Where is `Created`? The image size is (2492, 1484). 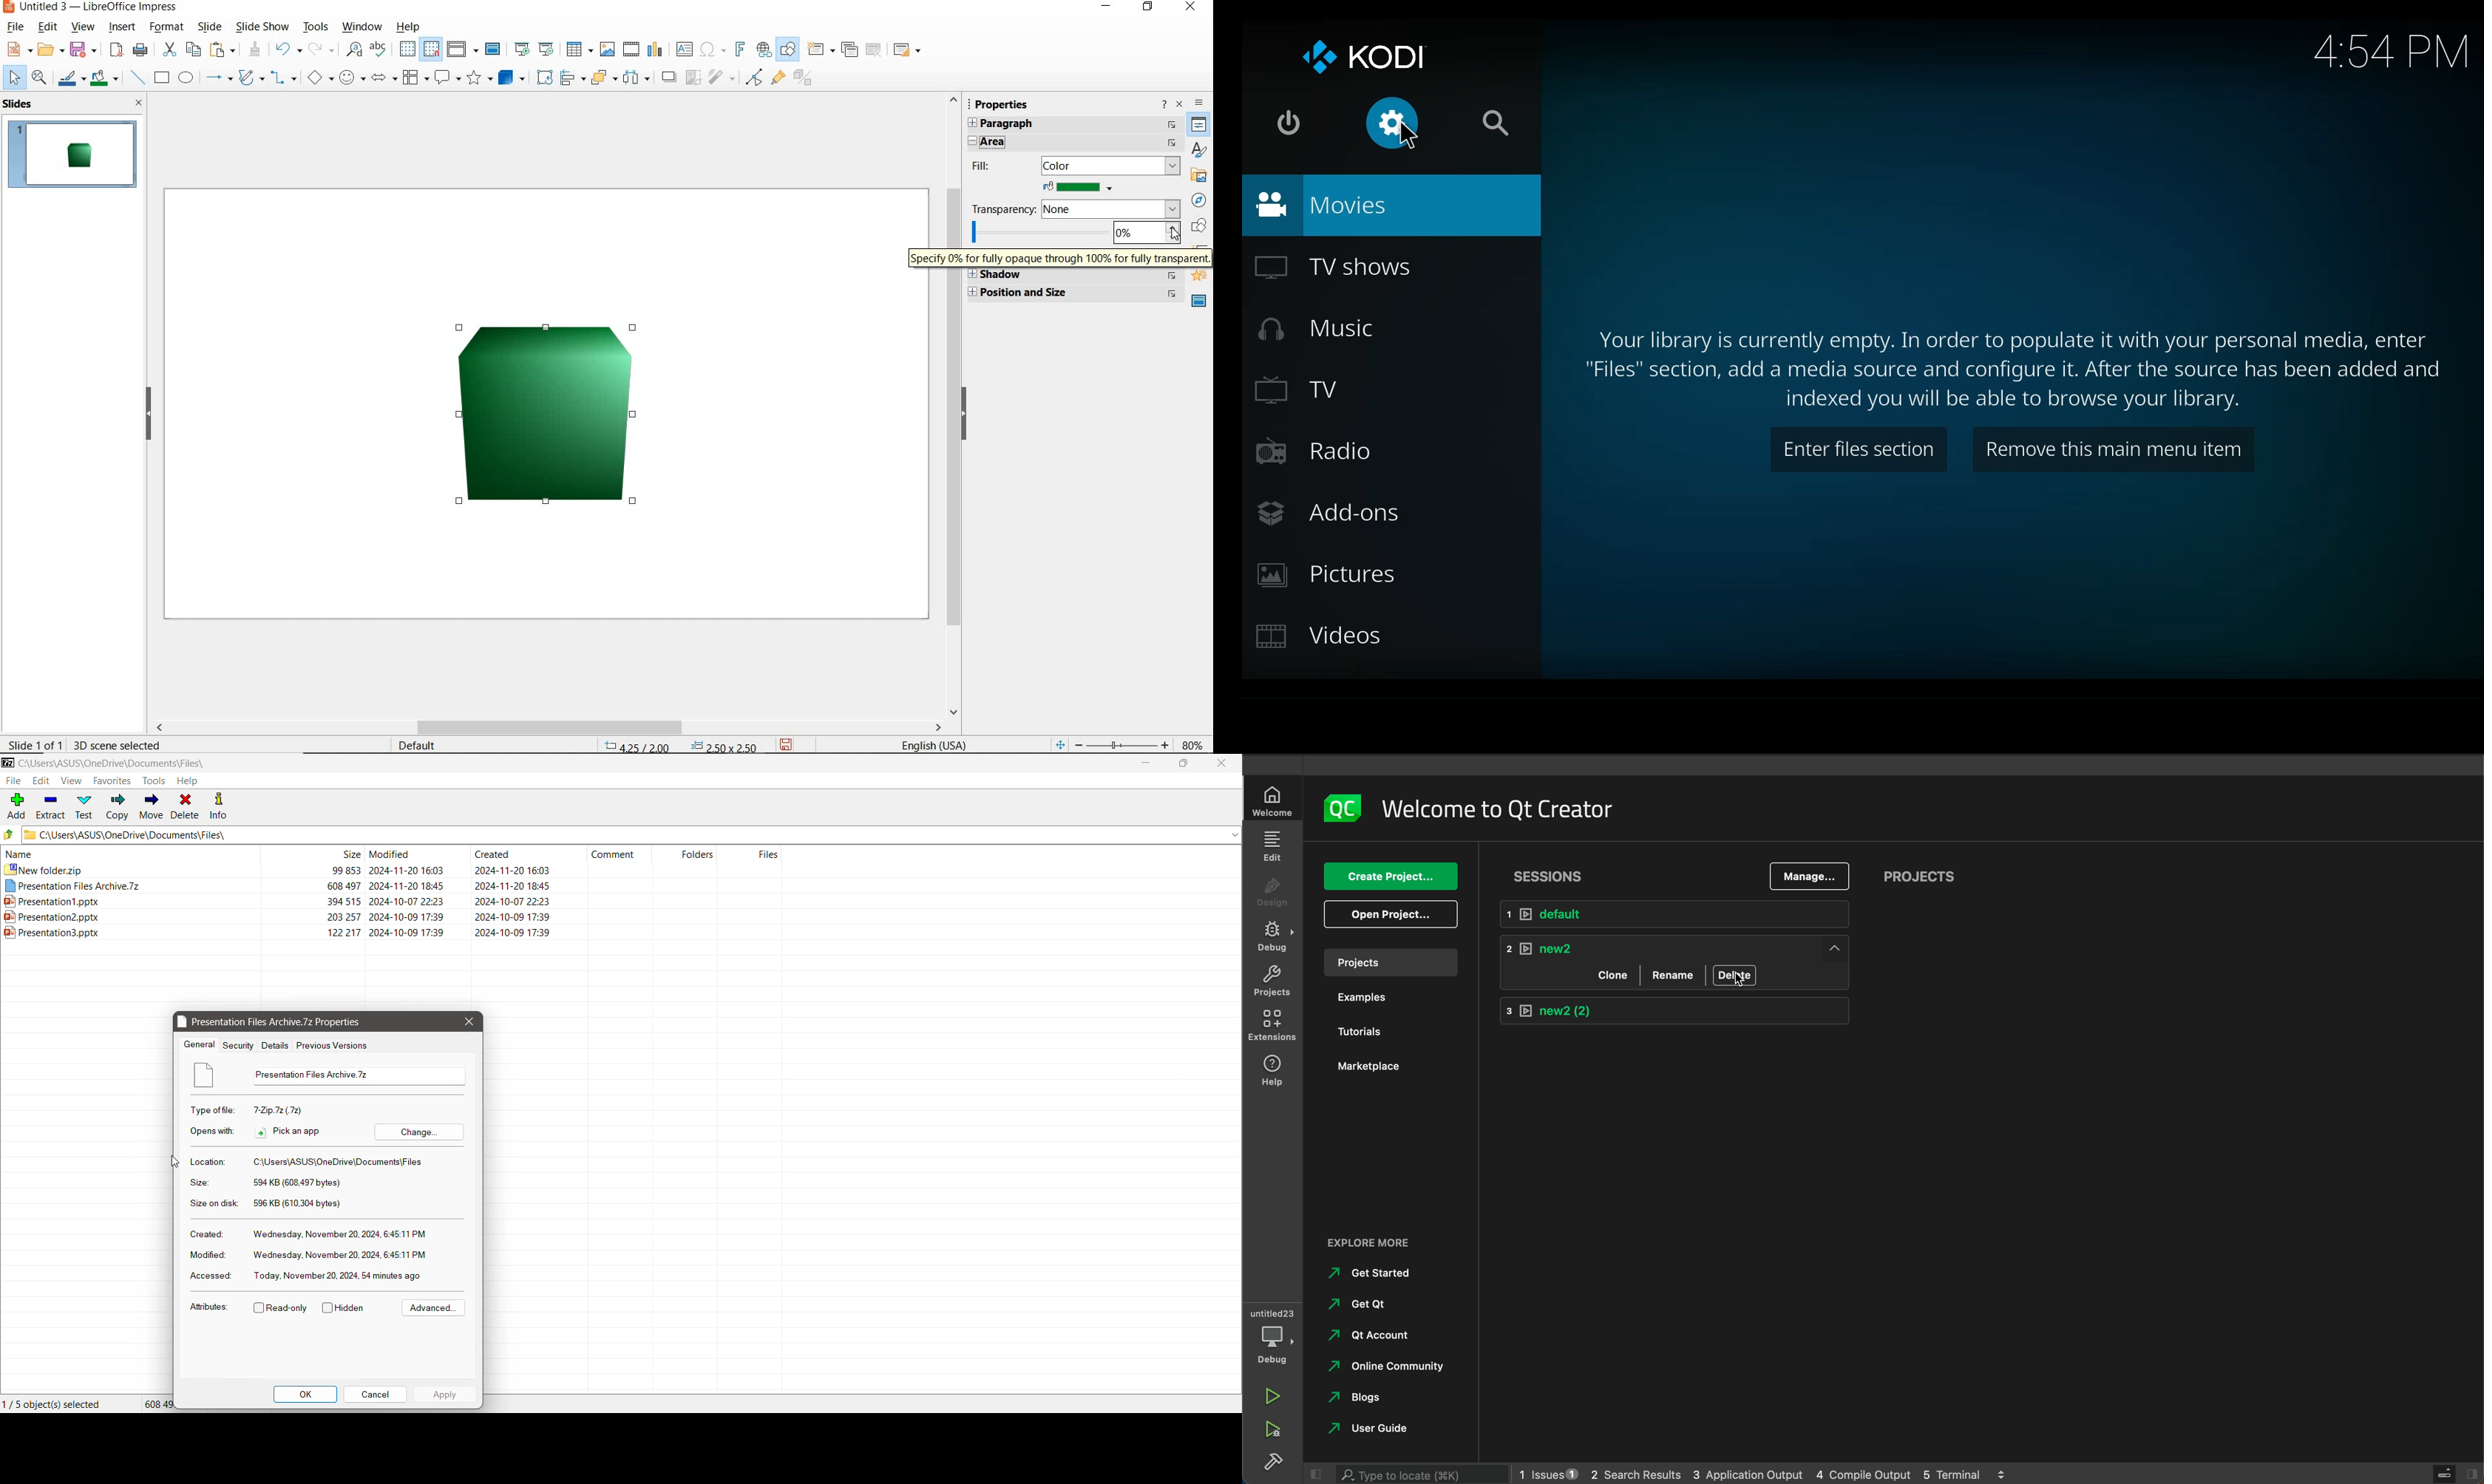
Created is located at coordinates (207, 1234).